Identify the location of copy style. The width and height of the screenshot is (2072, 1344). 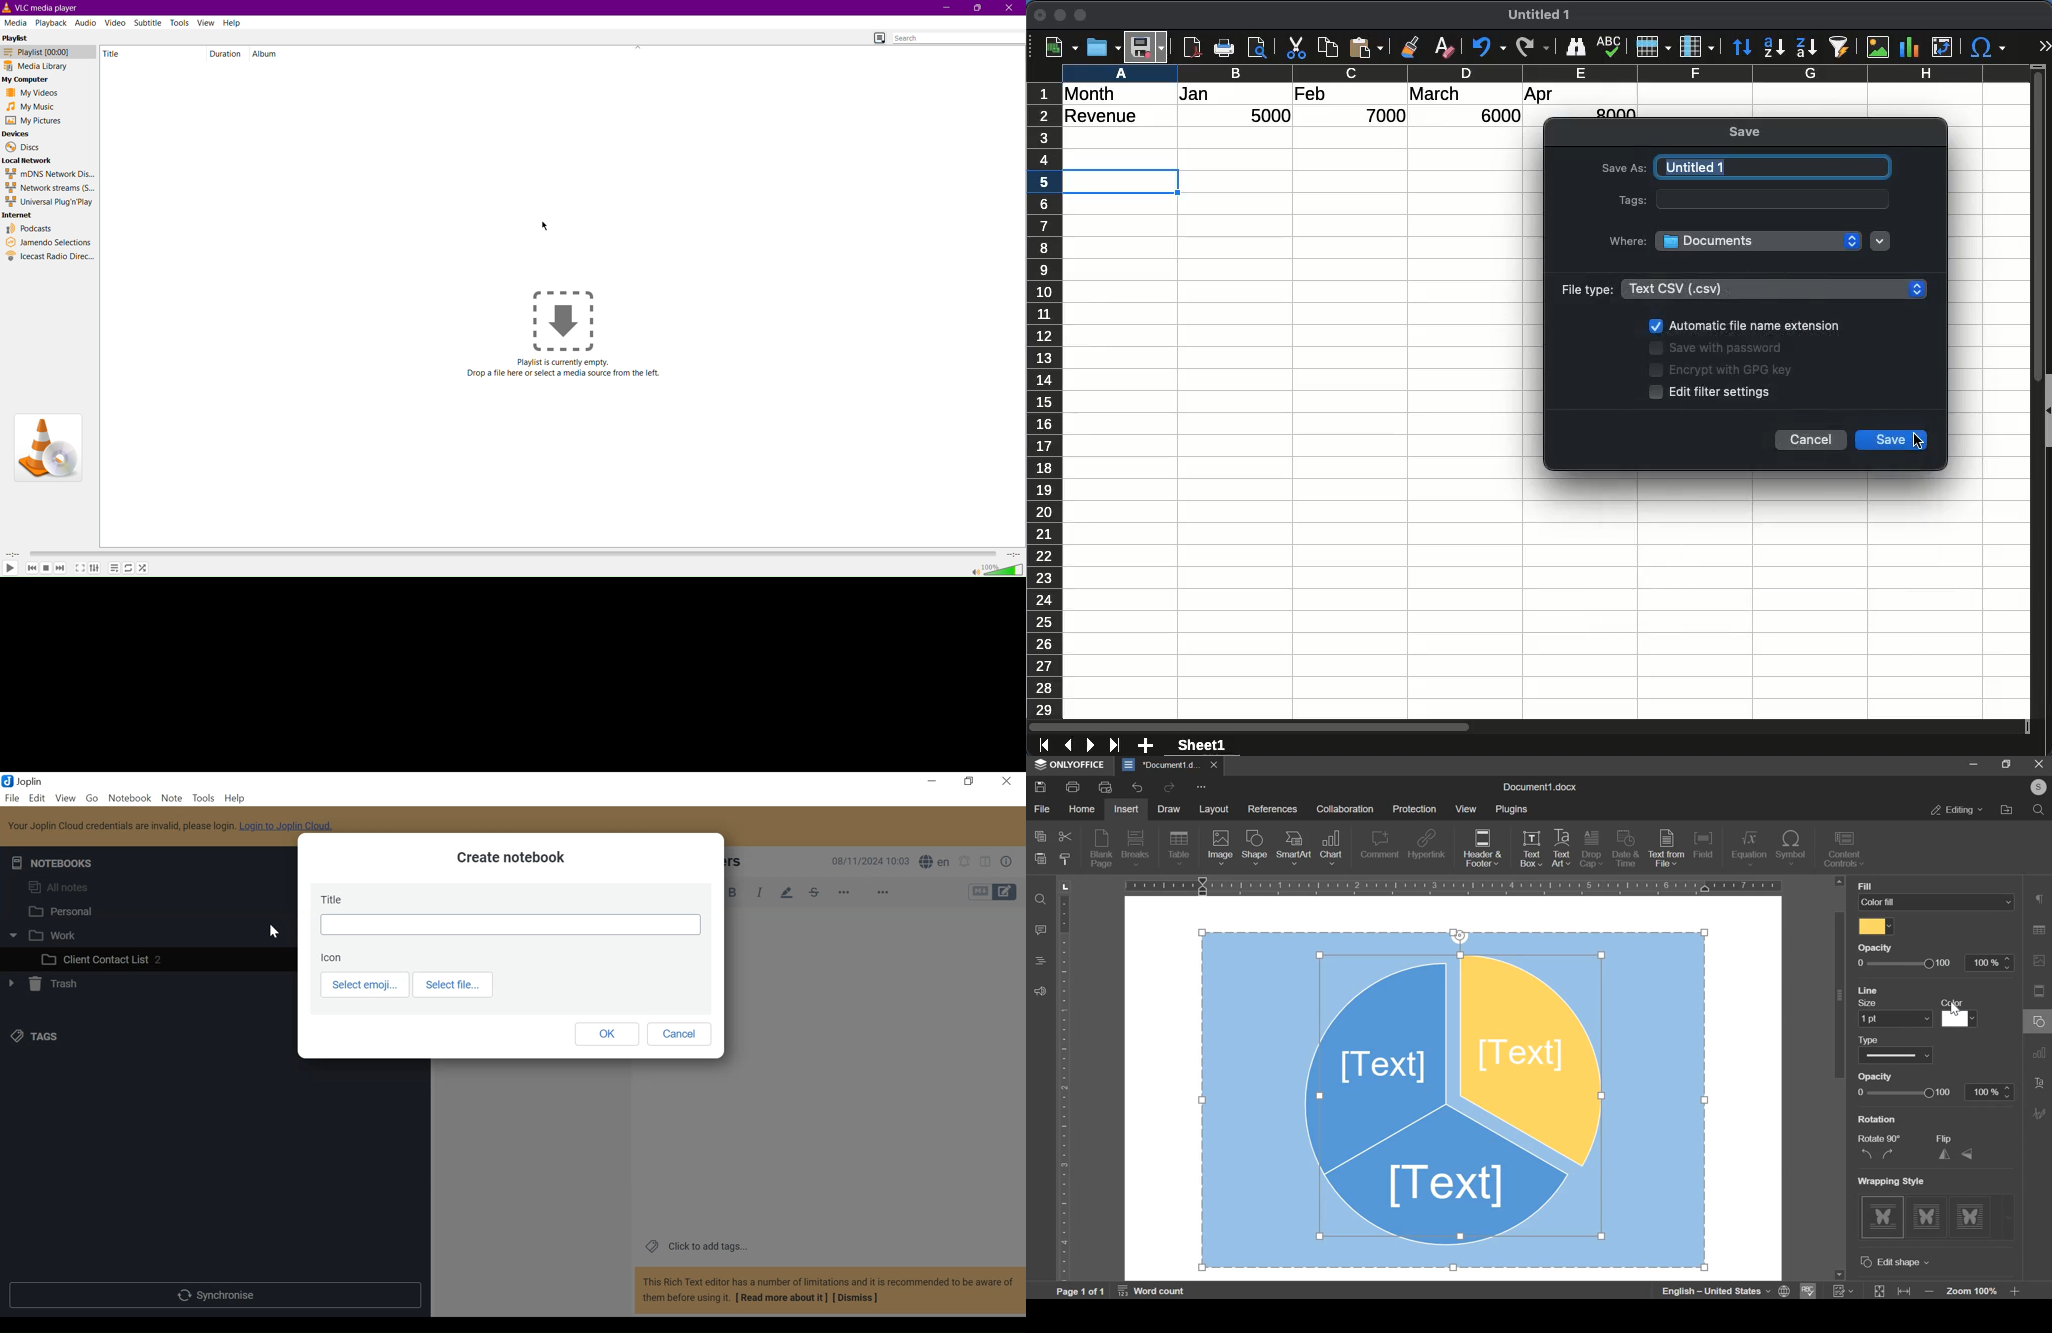
(1067, 862).